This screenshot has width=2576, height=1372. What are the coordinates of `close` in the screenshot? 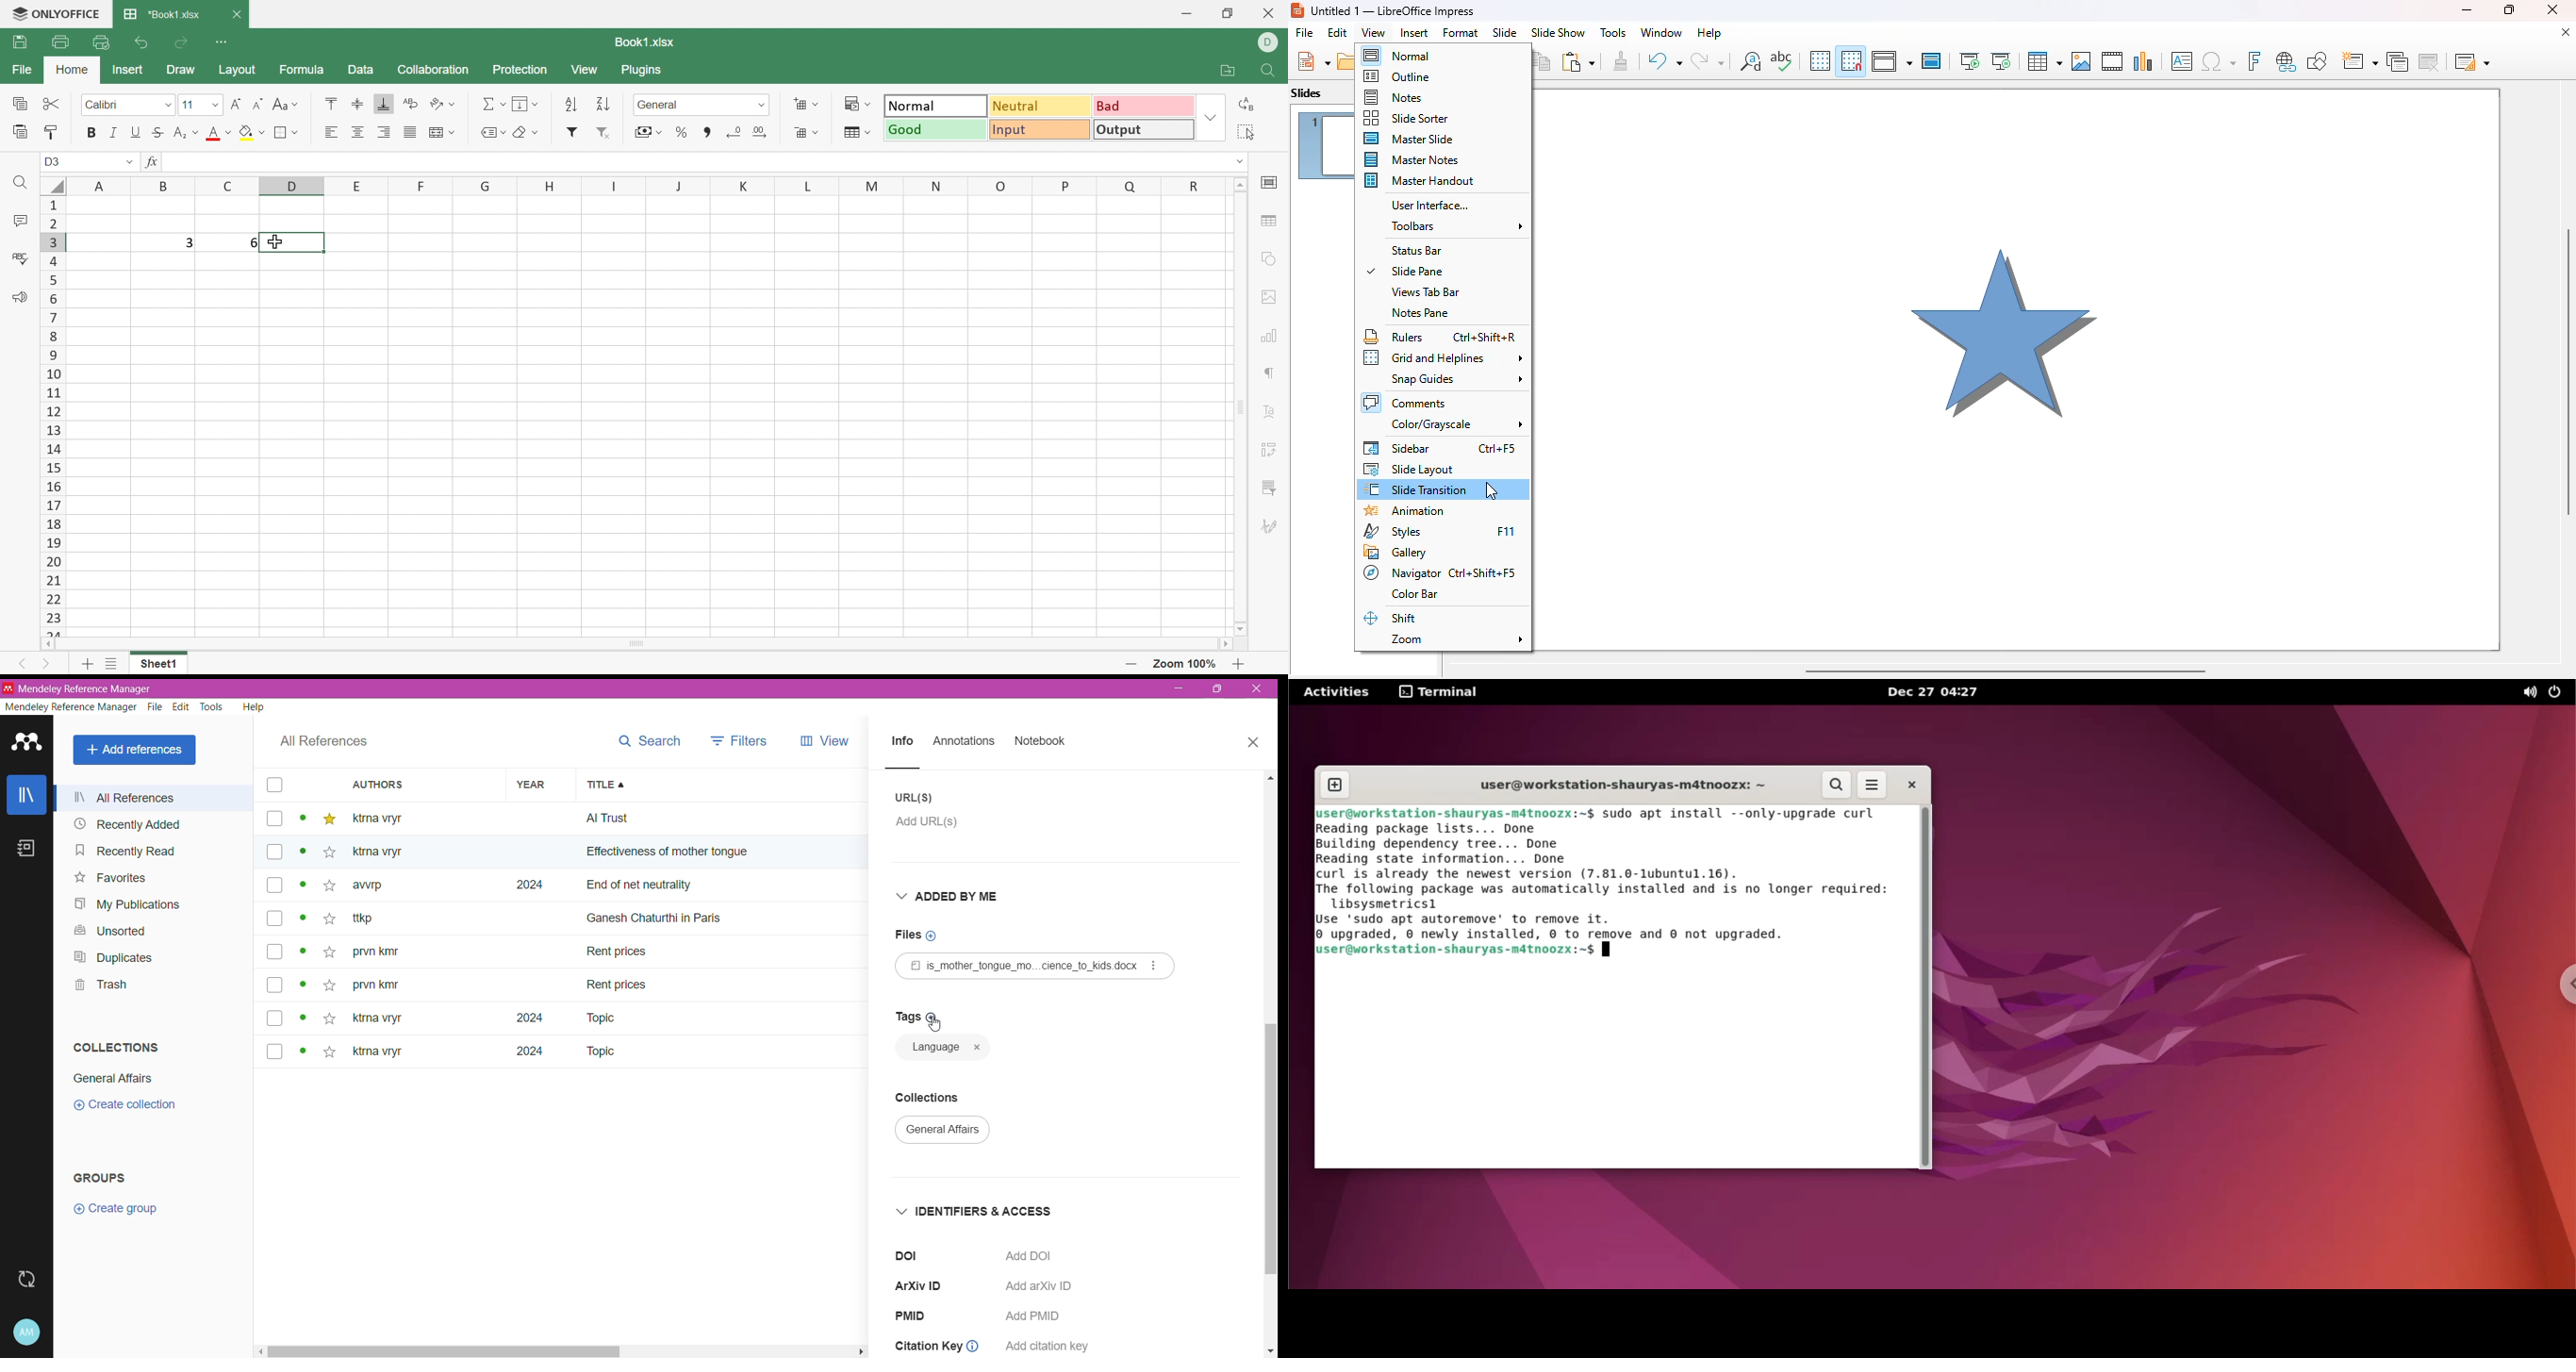 It's located at (2552, 9).